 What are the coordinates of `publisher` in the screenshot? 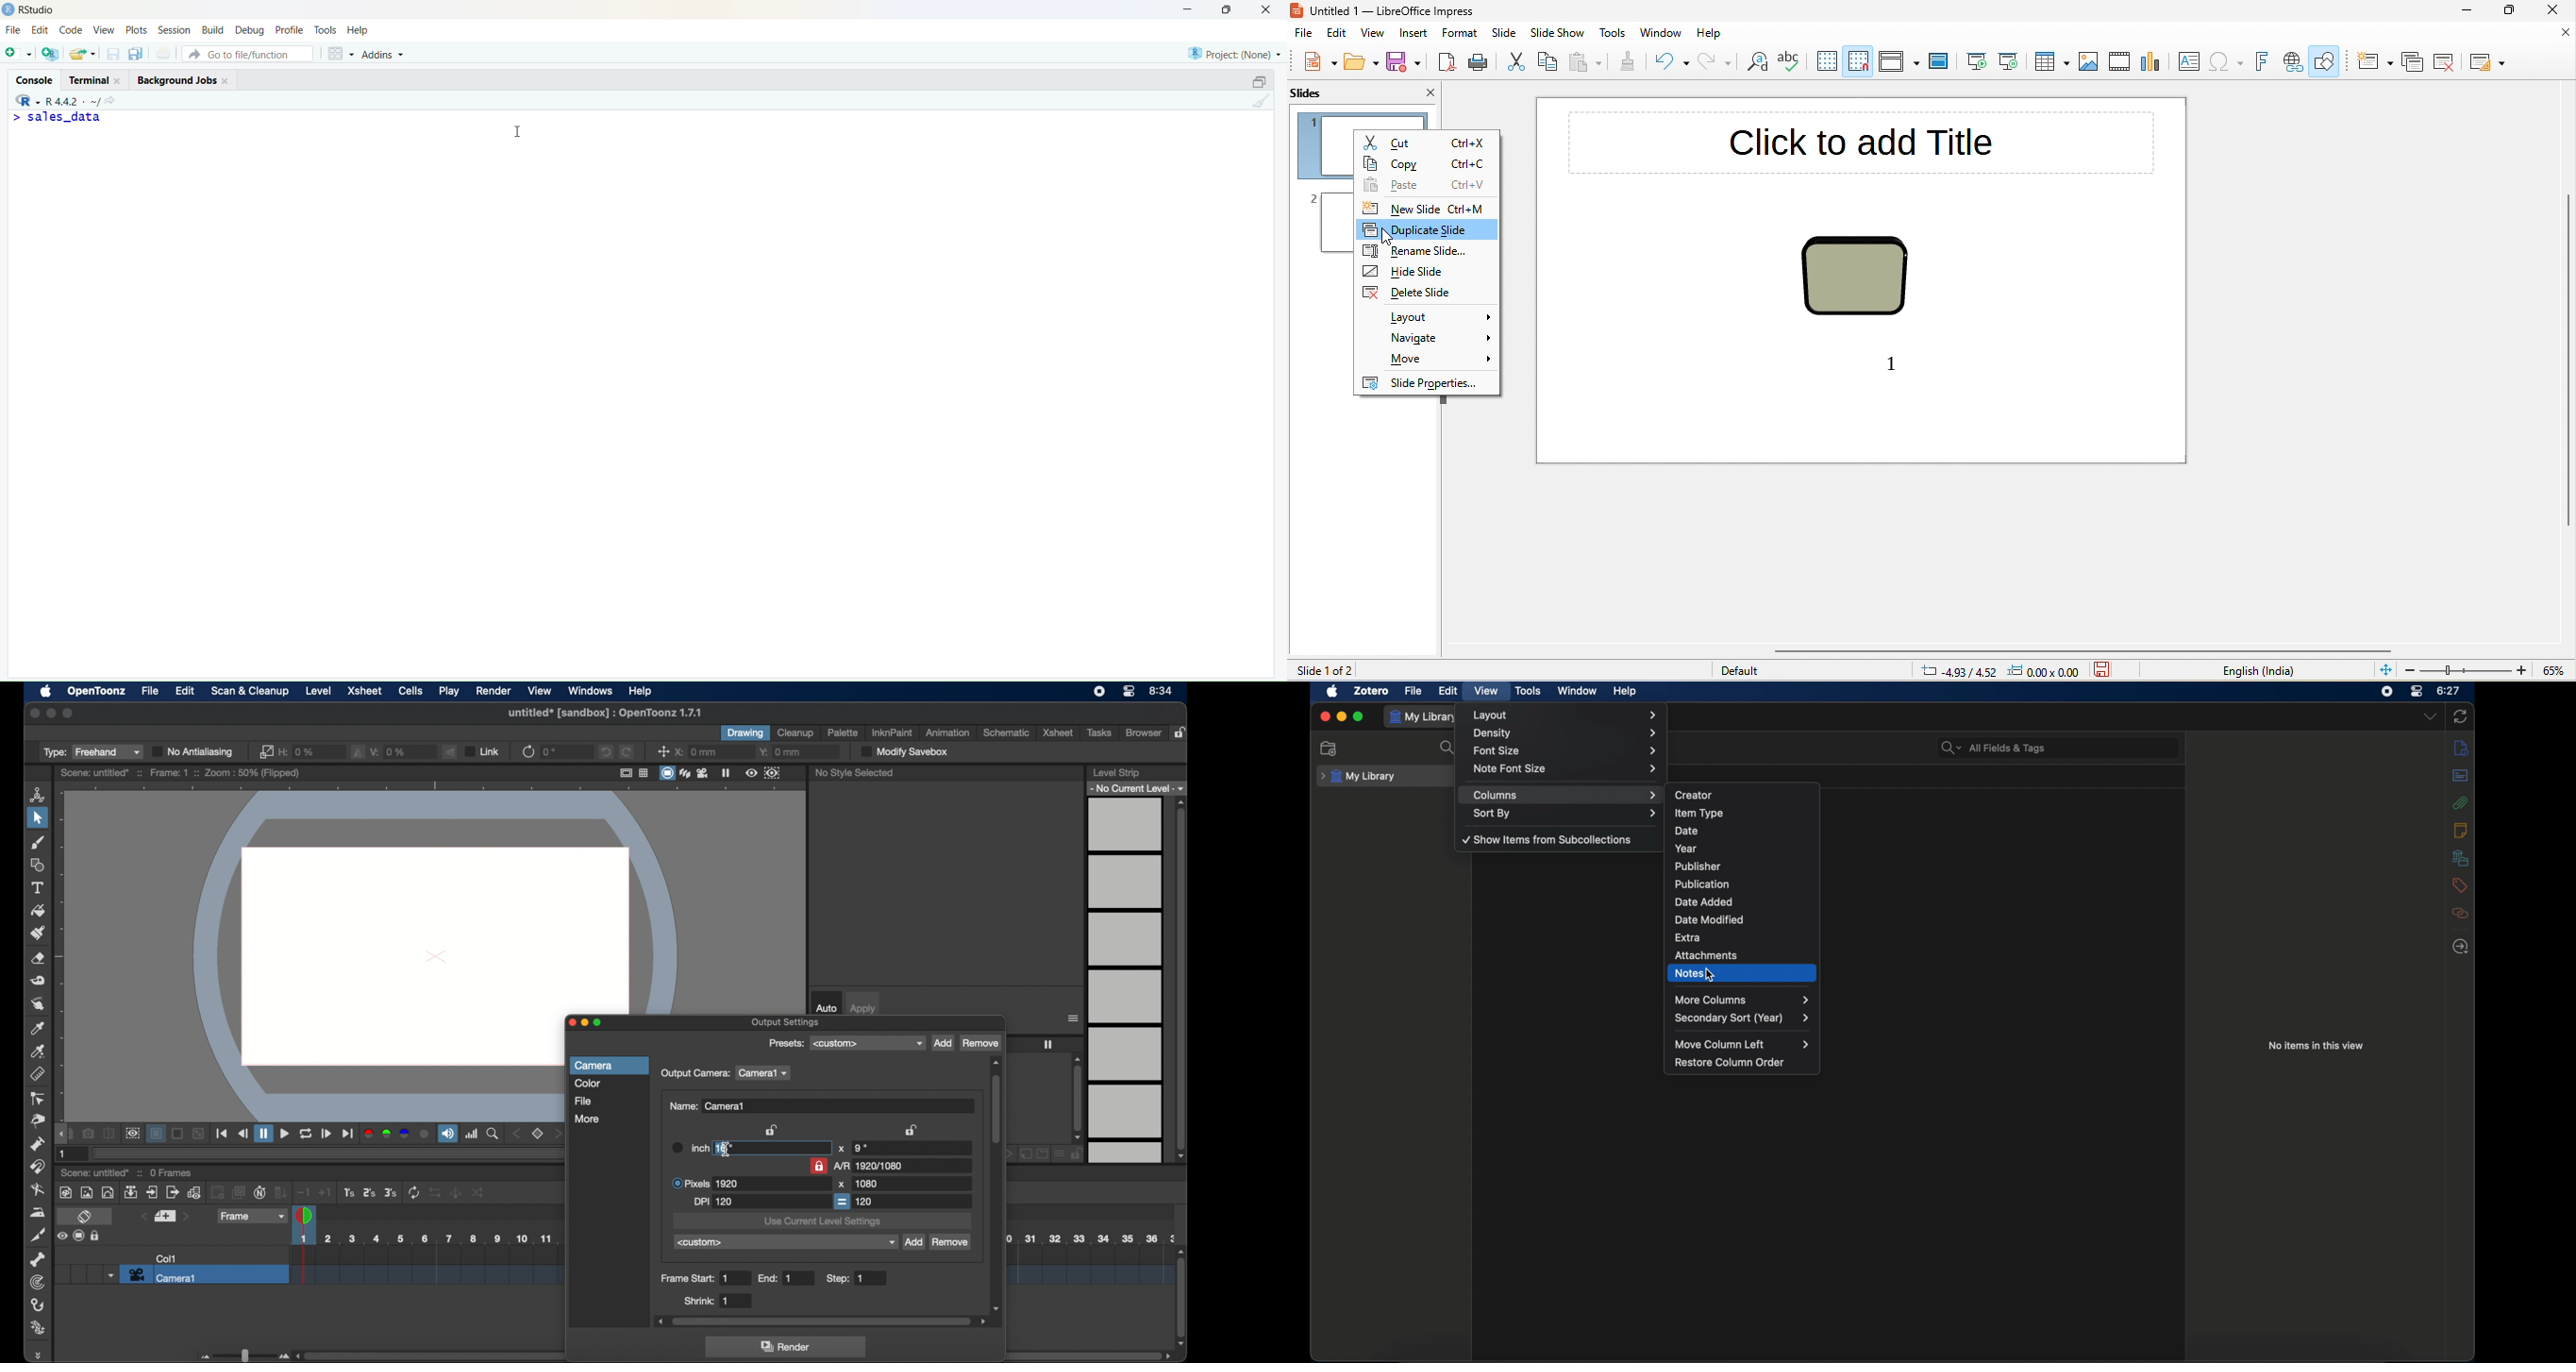 It's located at (1700, 866).